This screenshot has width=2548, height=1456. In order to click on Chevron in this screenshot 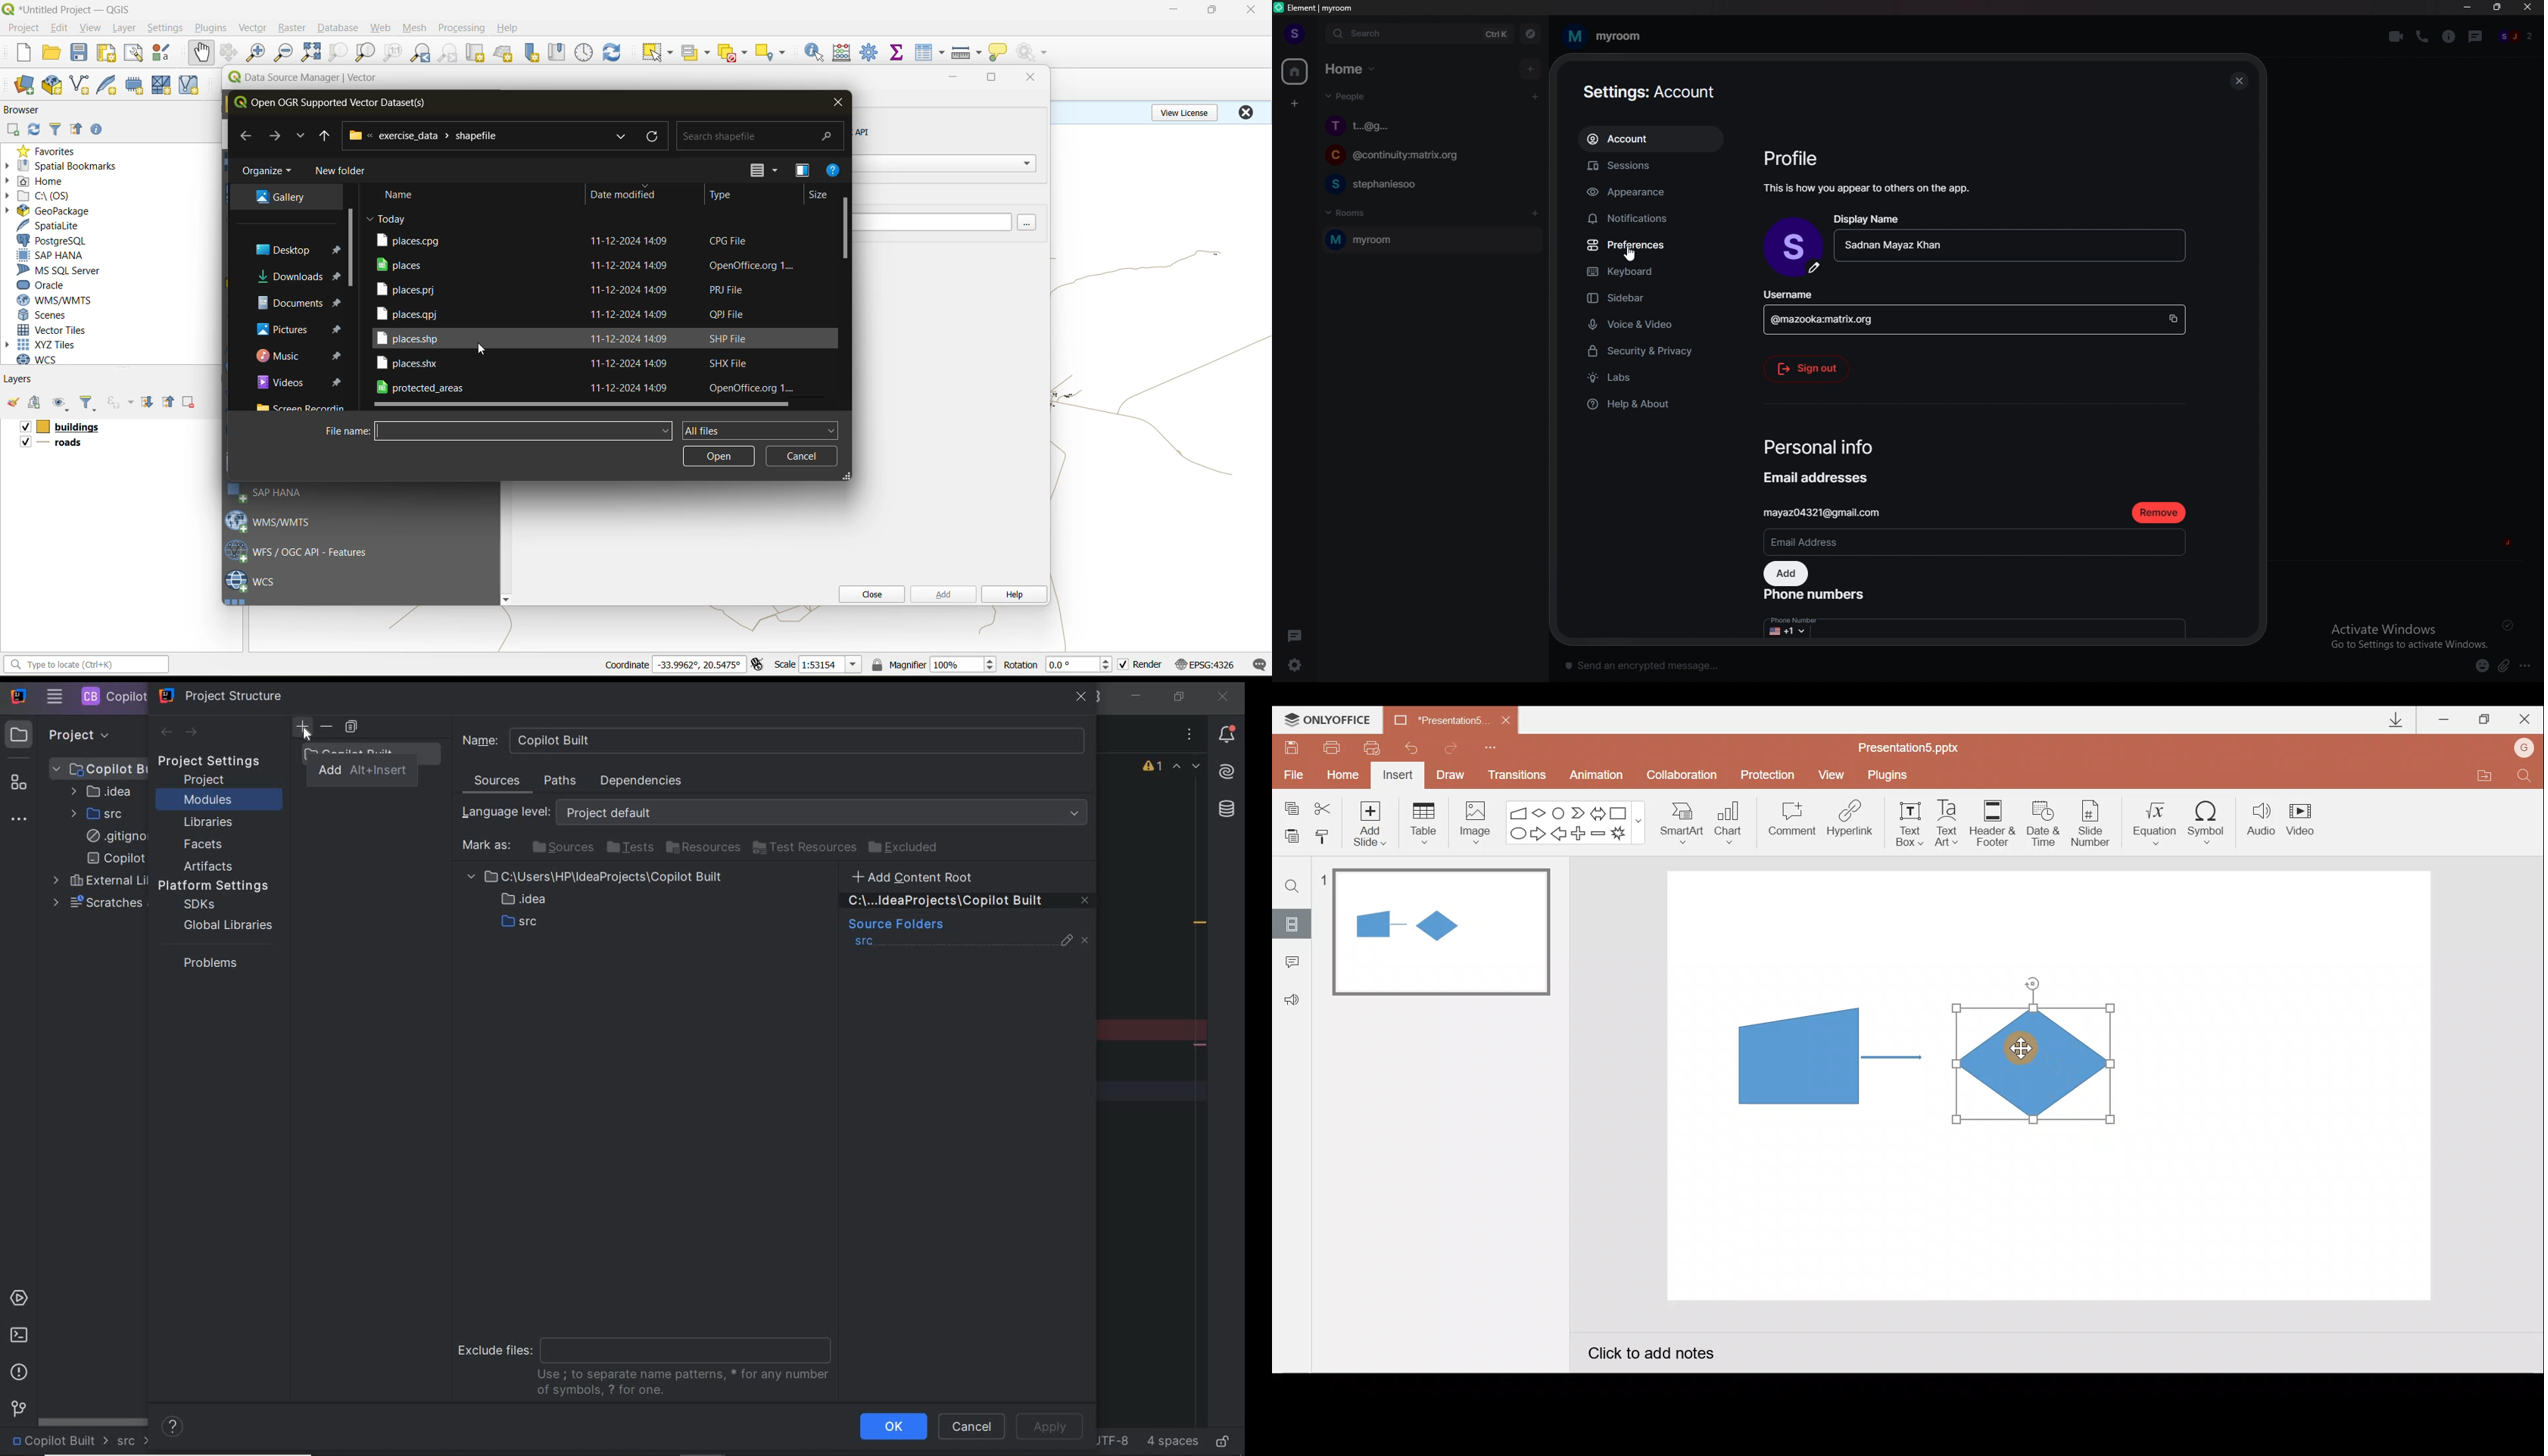, I will do `click(1579, 813)`.